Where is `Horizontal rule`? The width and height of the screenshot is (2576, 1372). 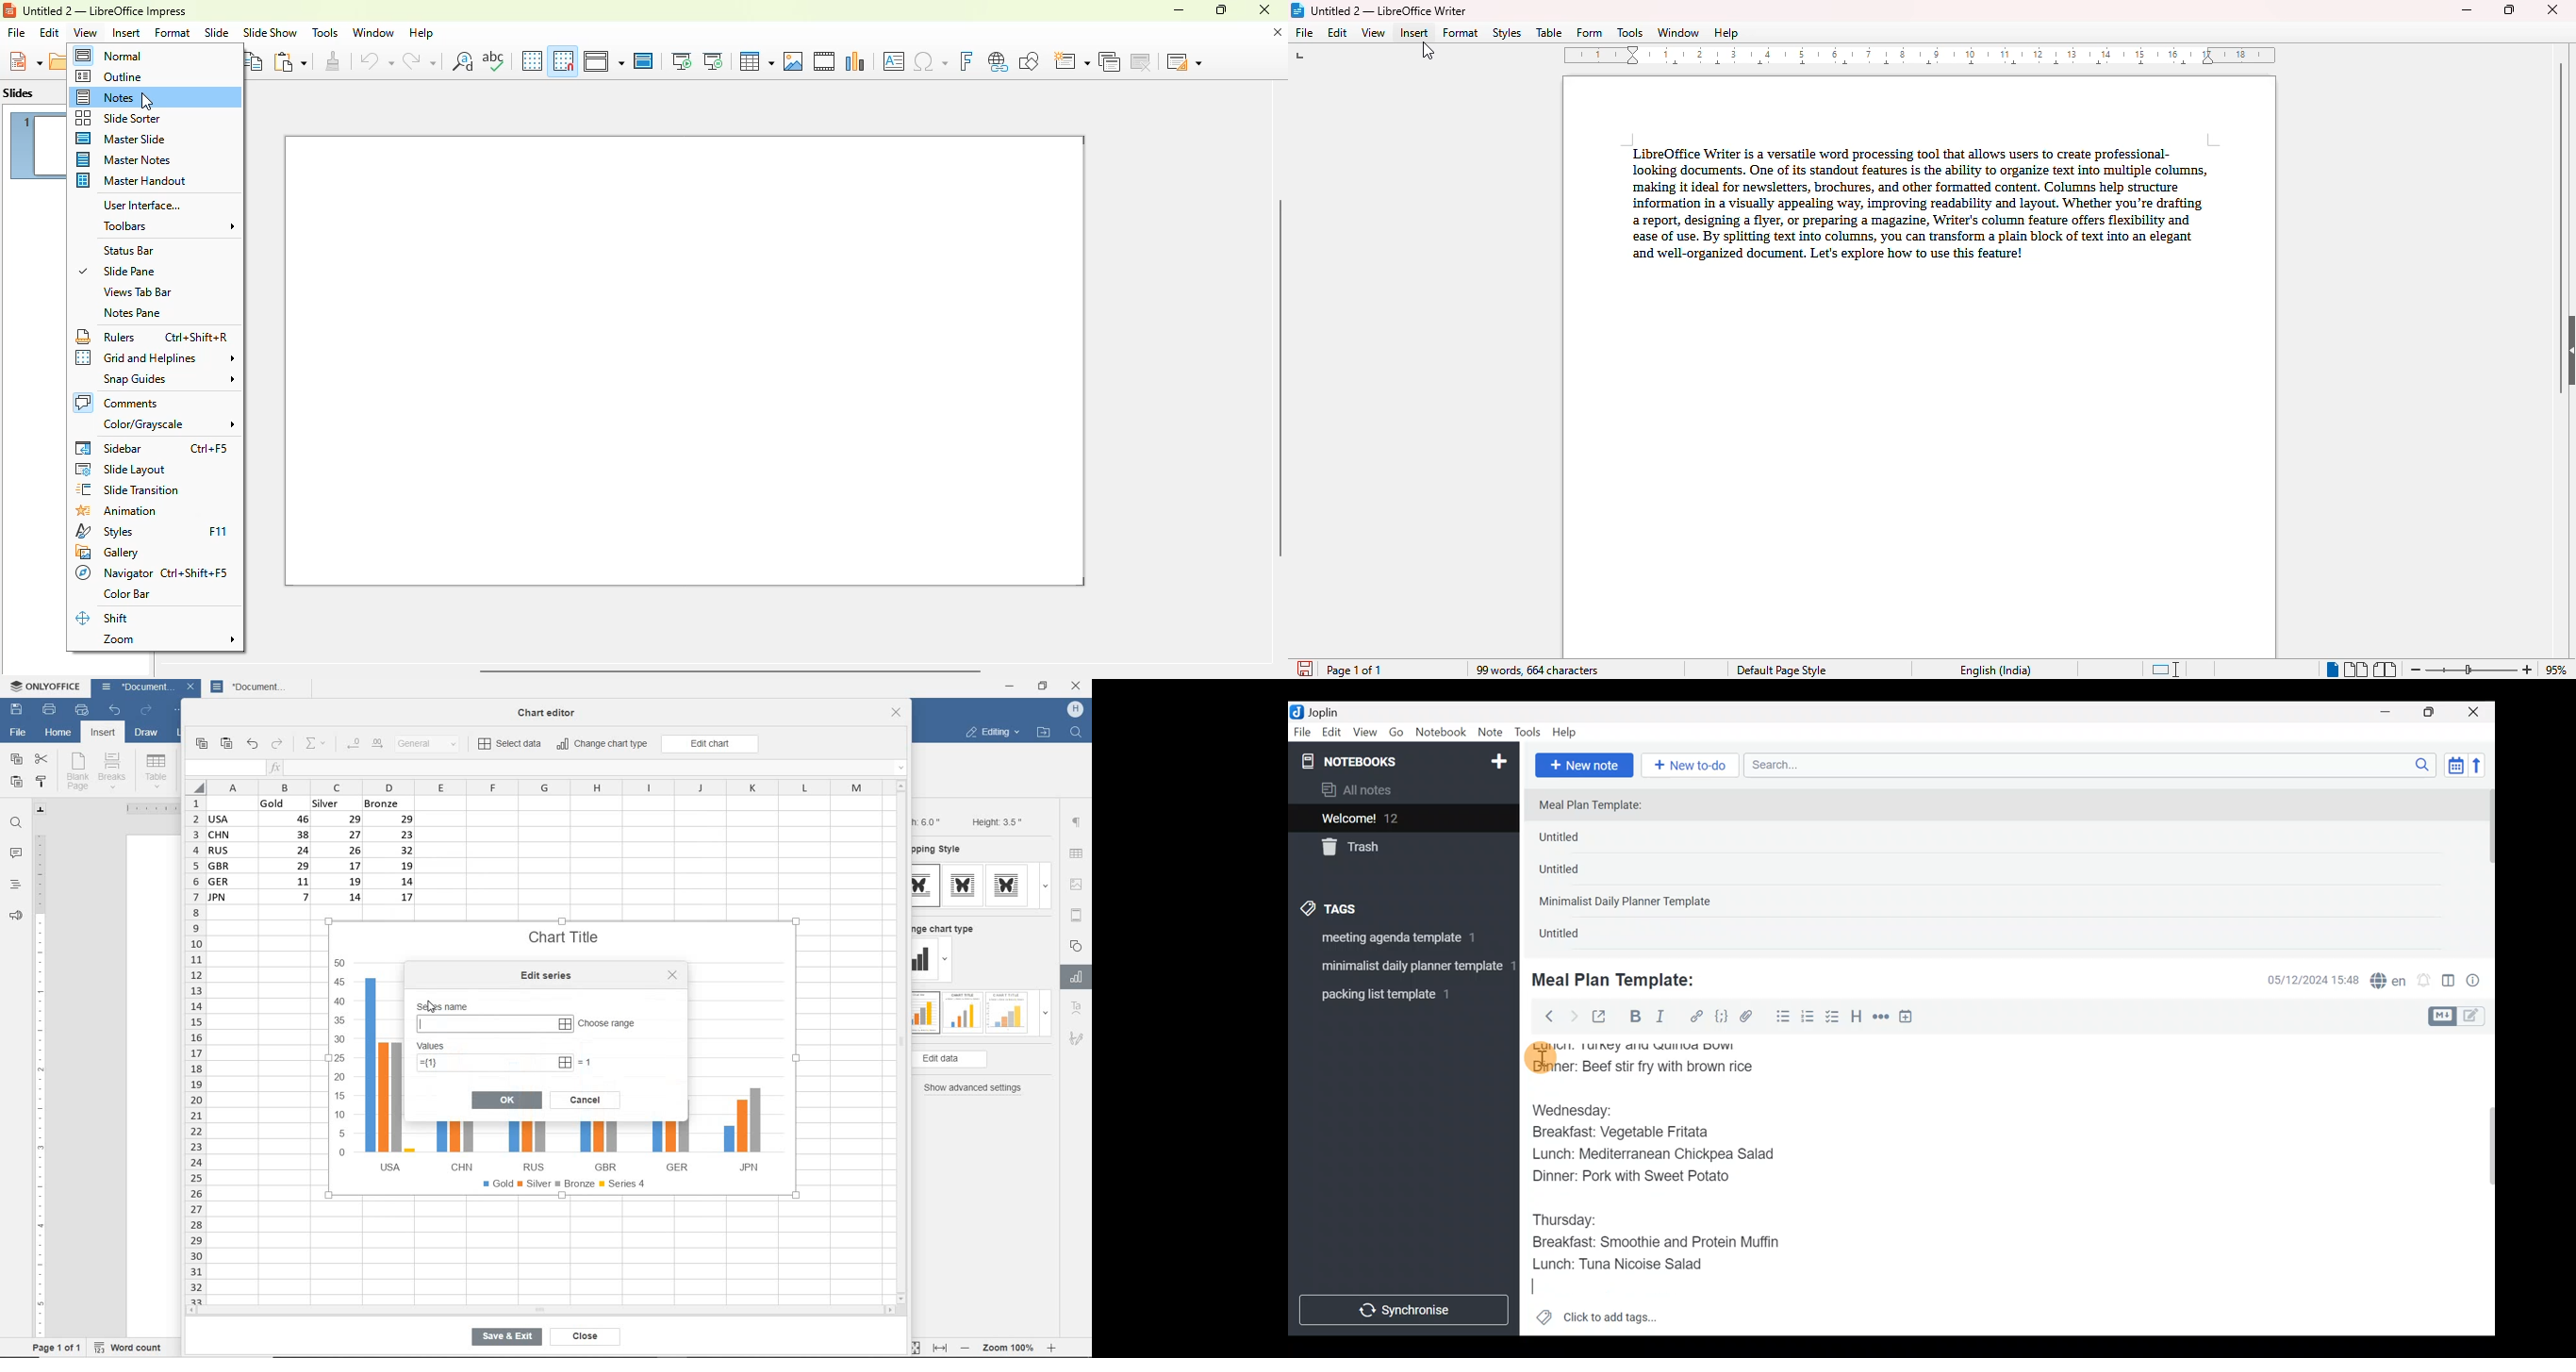 Horizontal rule is located at coordinates (1881, 1018).